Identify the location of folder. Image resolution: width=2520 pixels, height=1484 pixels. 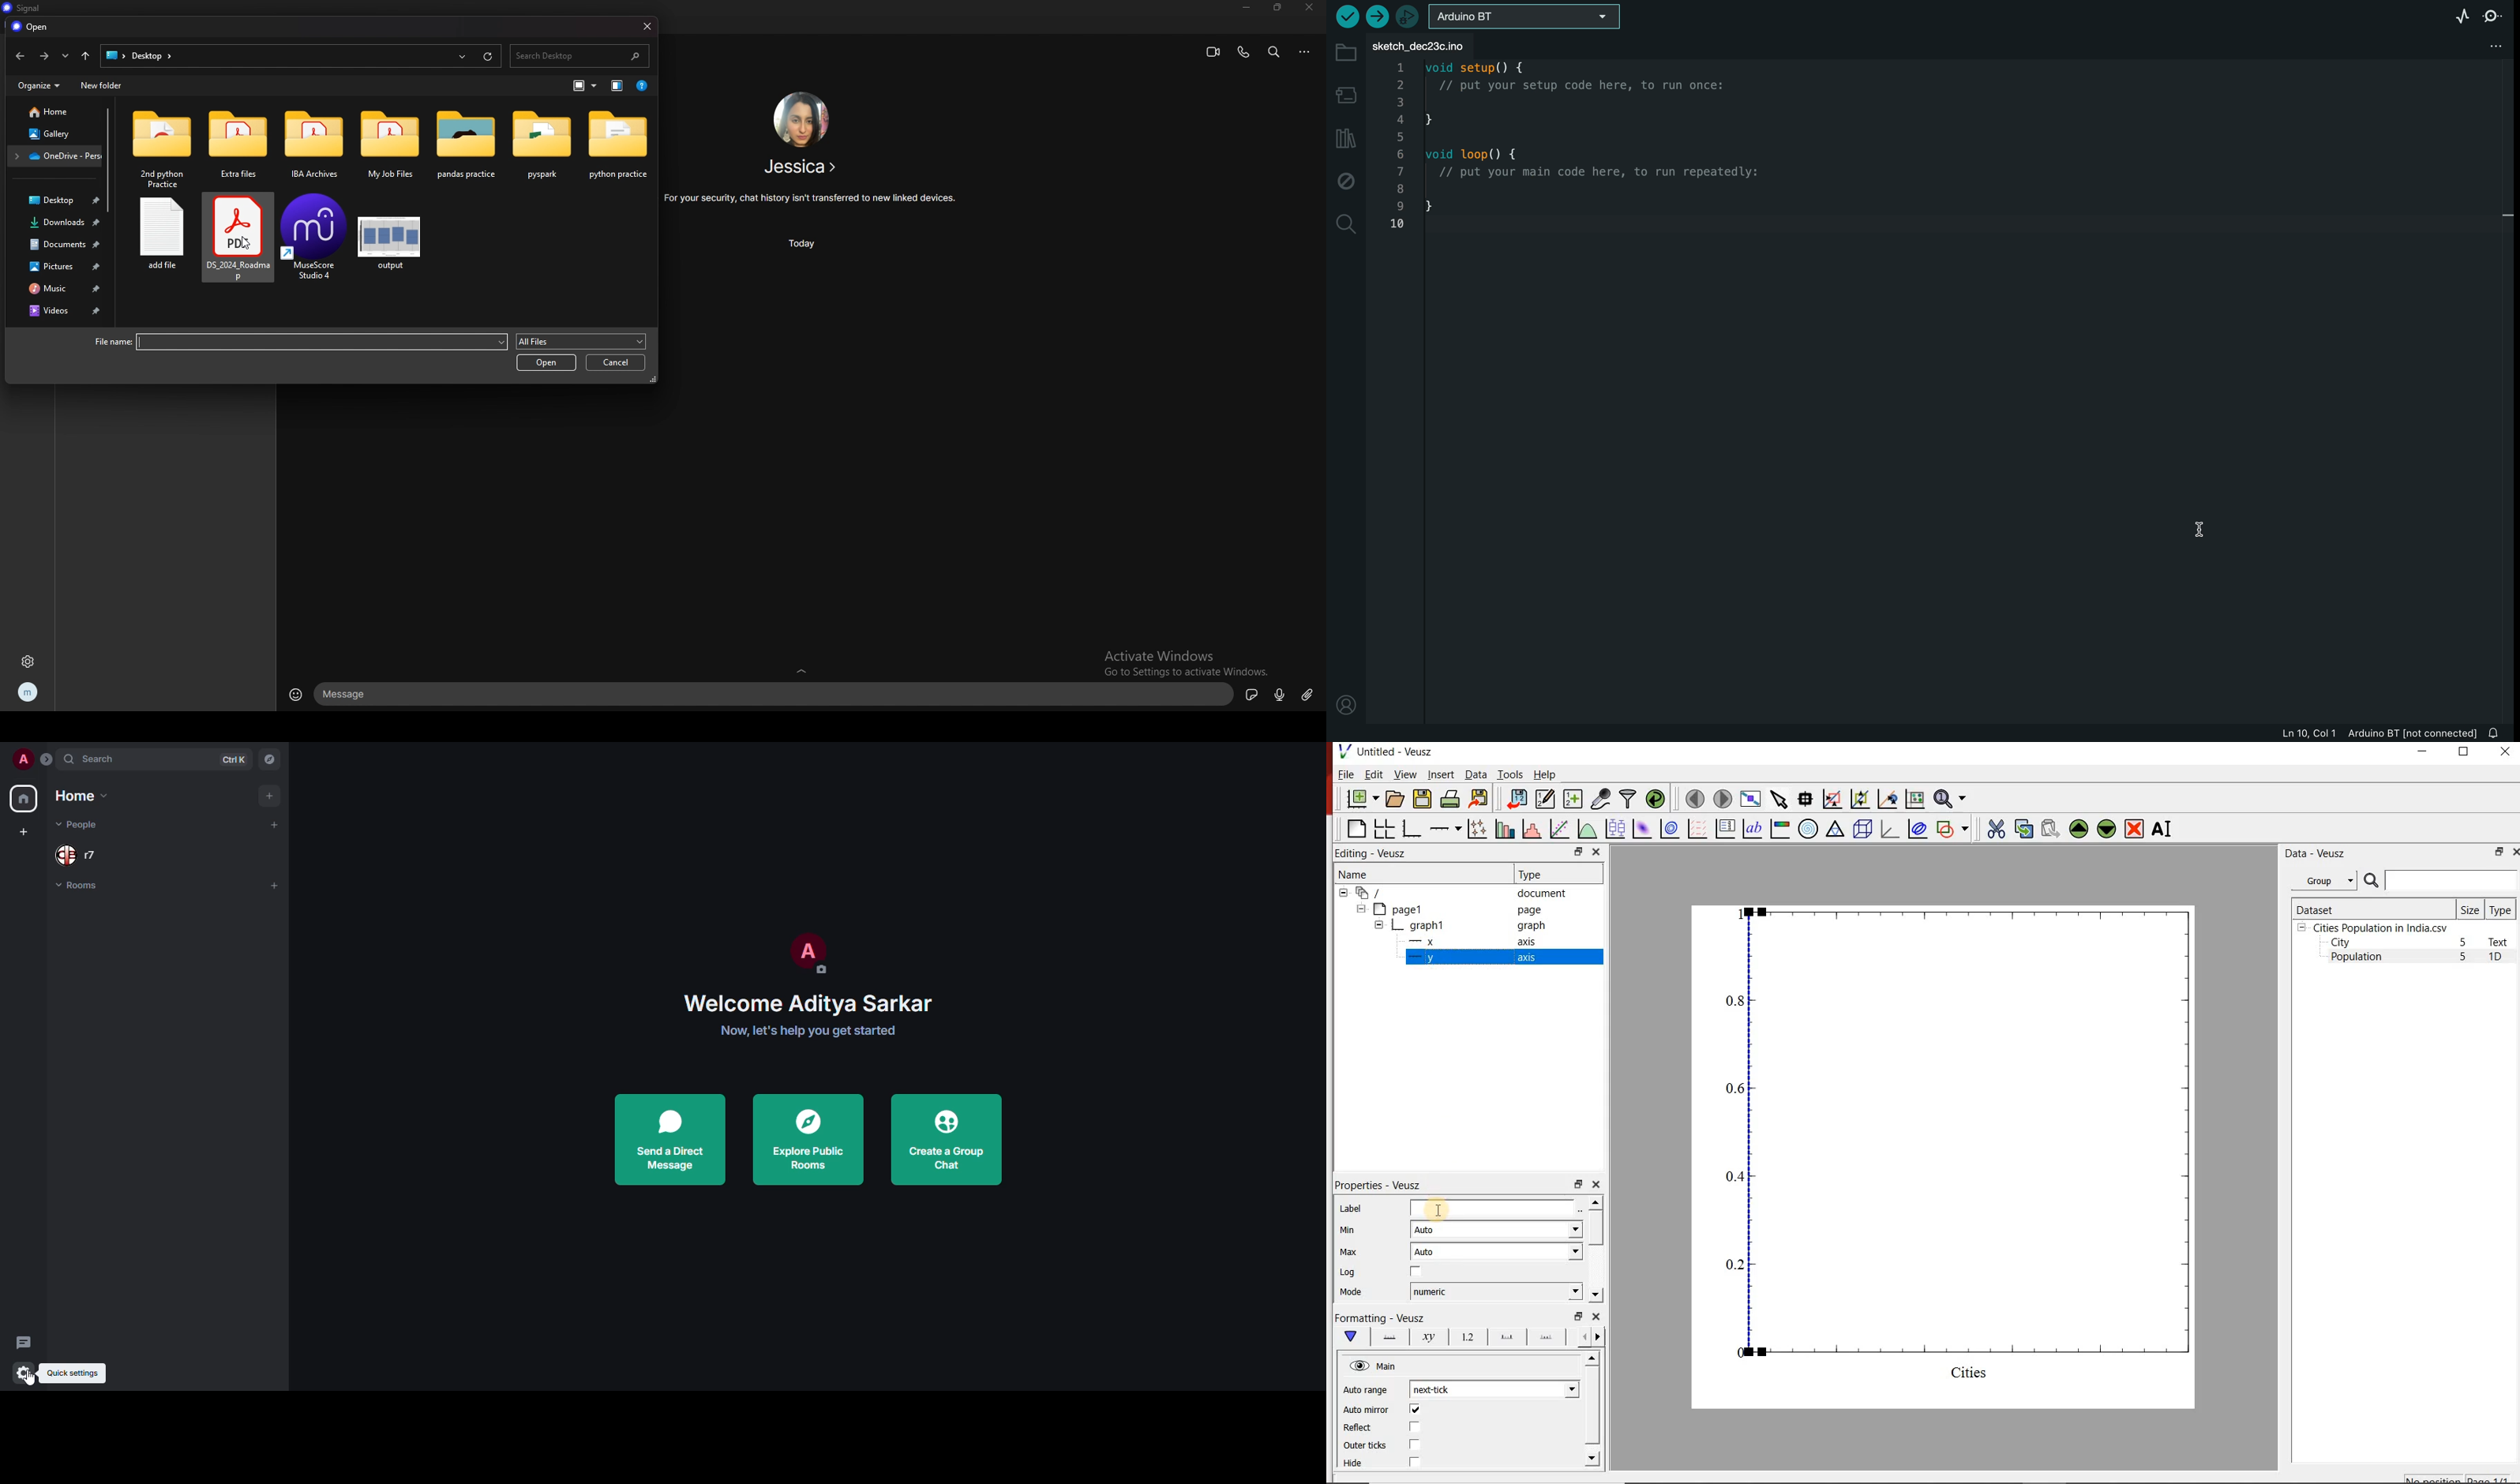
(465, 147).